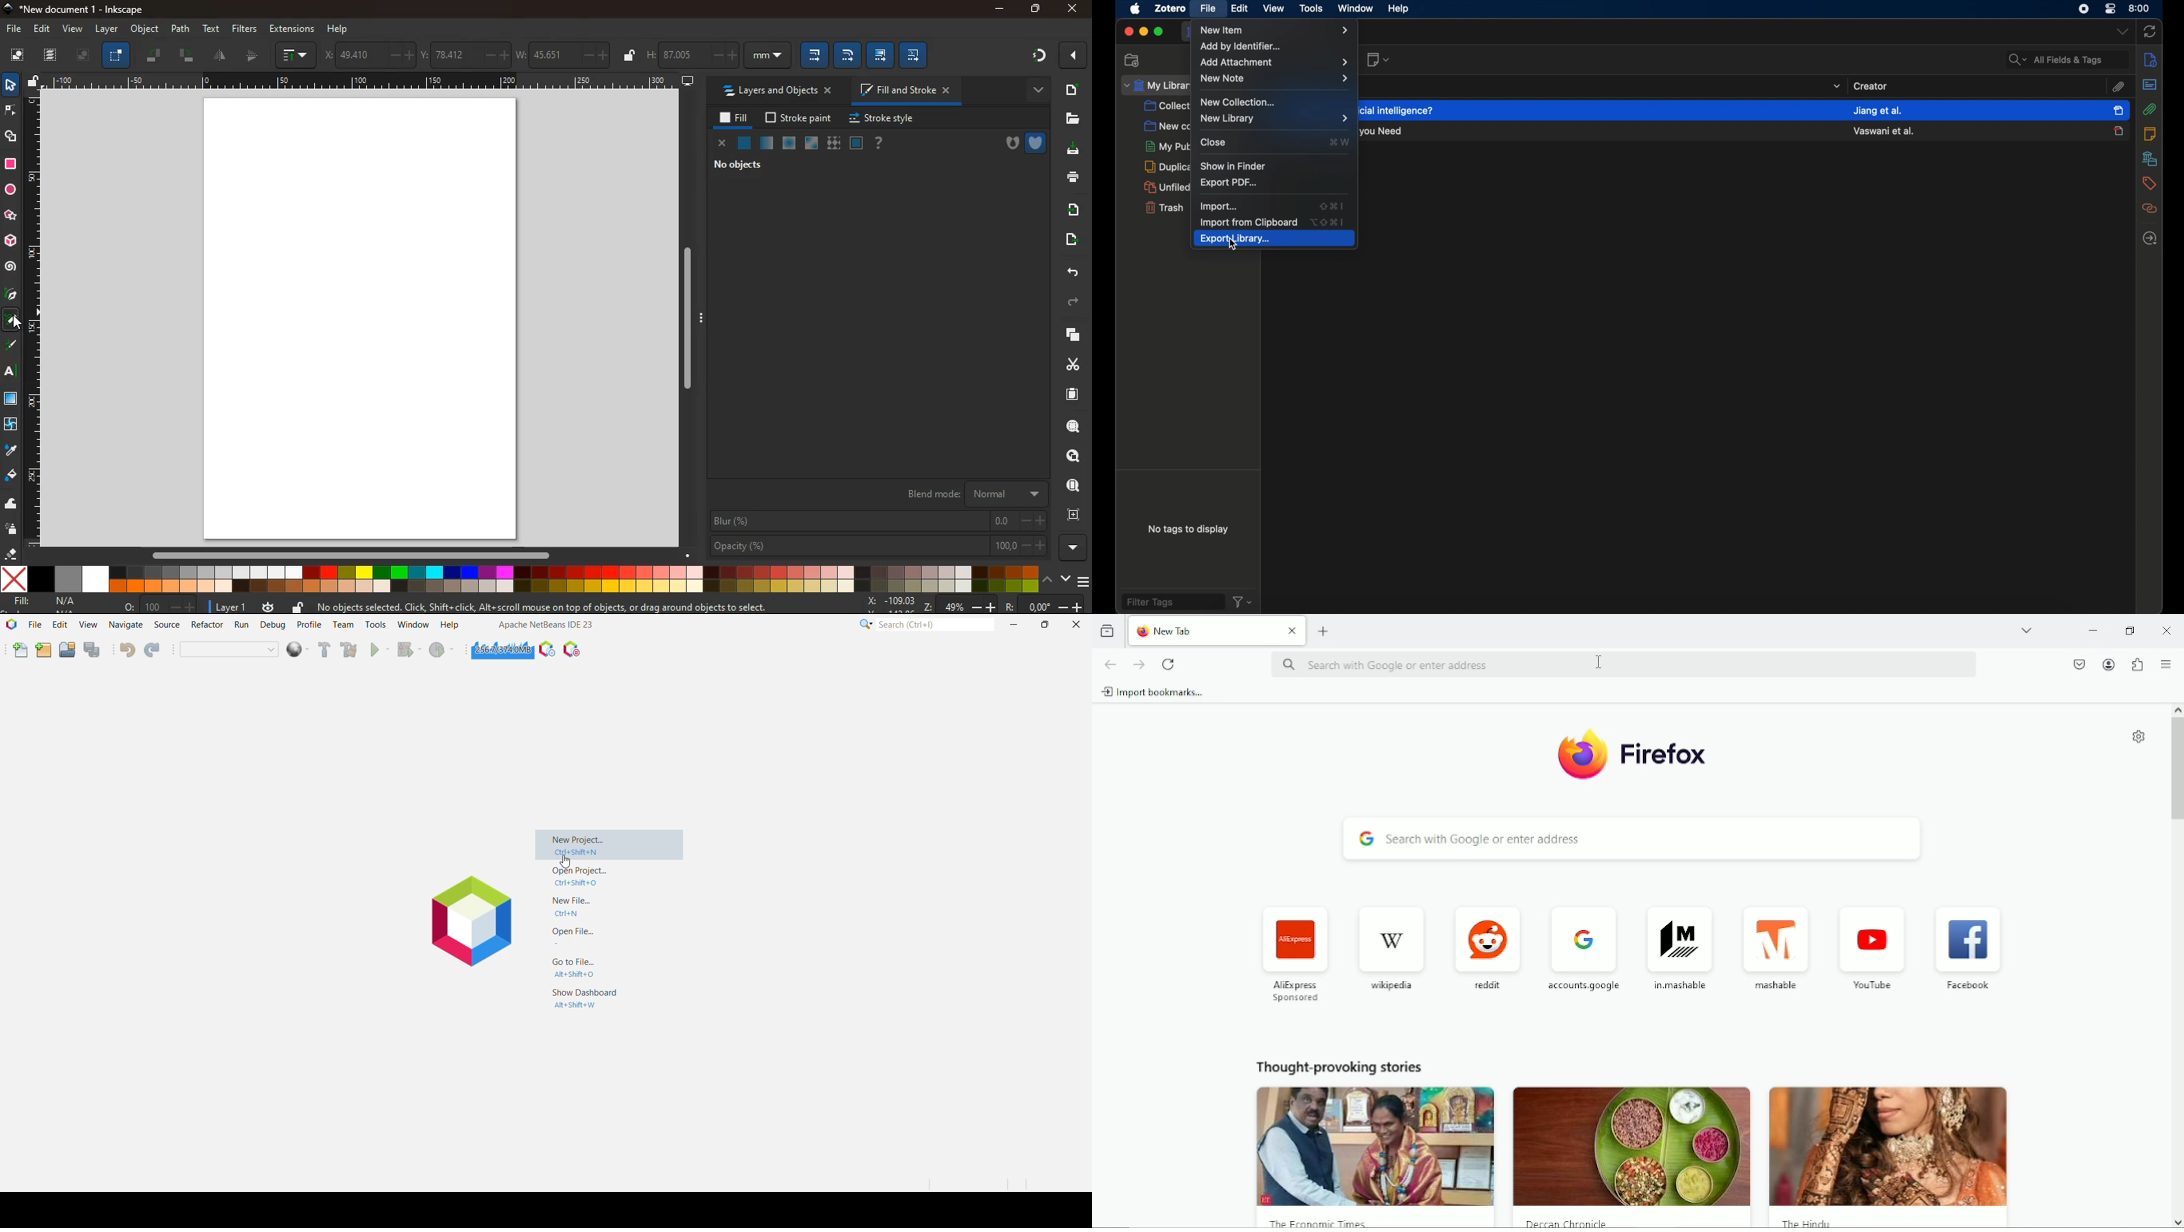  What do you see at coordinates (160, 607) in the screenshot?
I see `o` at bounding box center [160, 607].